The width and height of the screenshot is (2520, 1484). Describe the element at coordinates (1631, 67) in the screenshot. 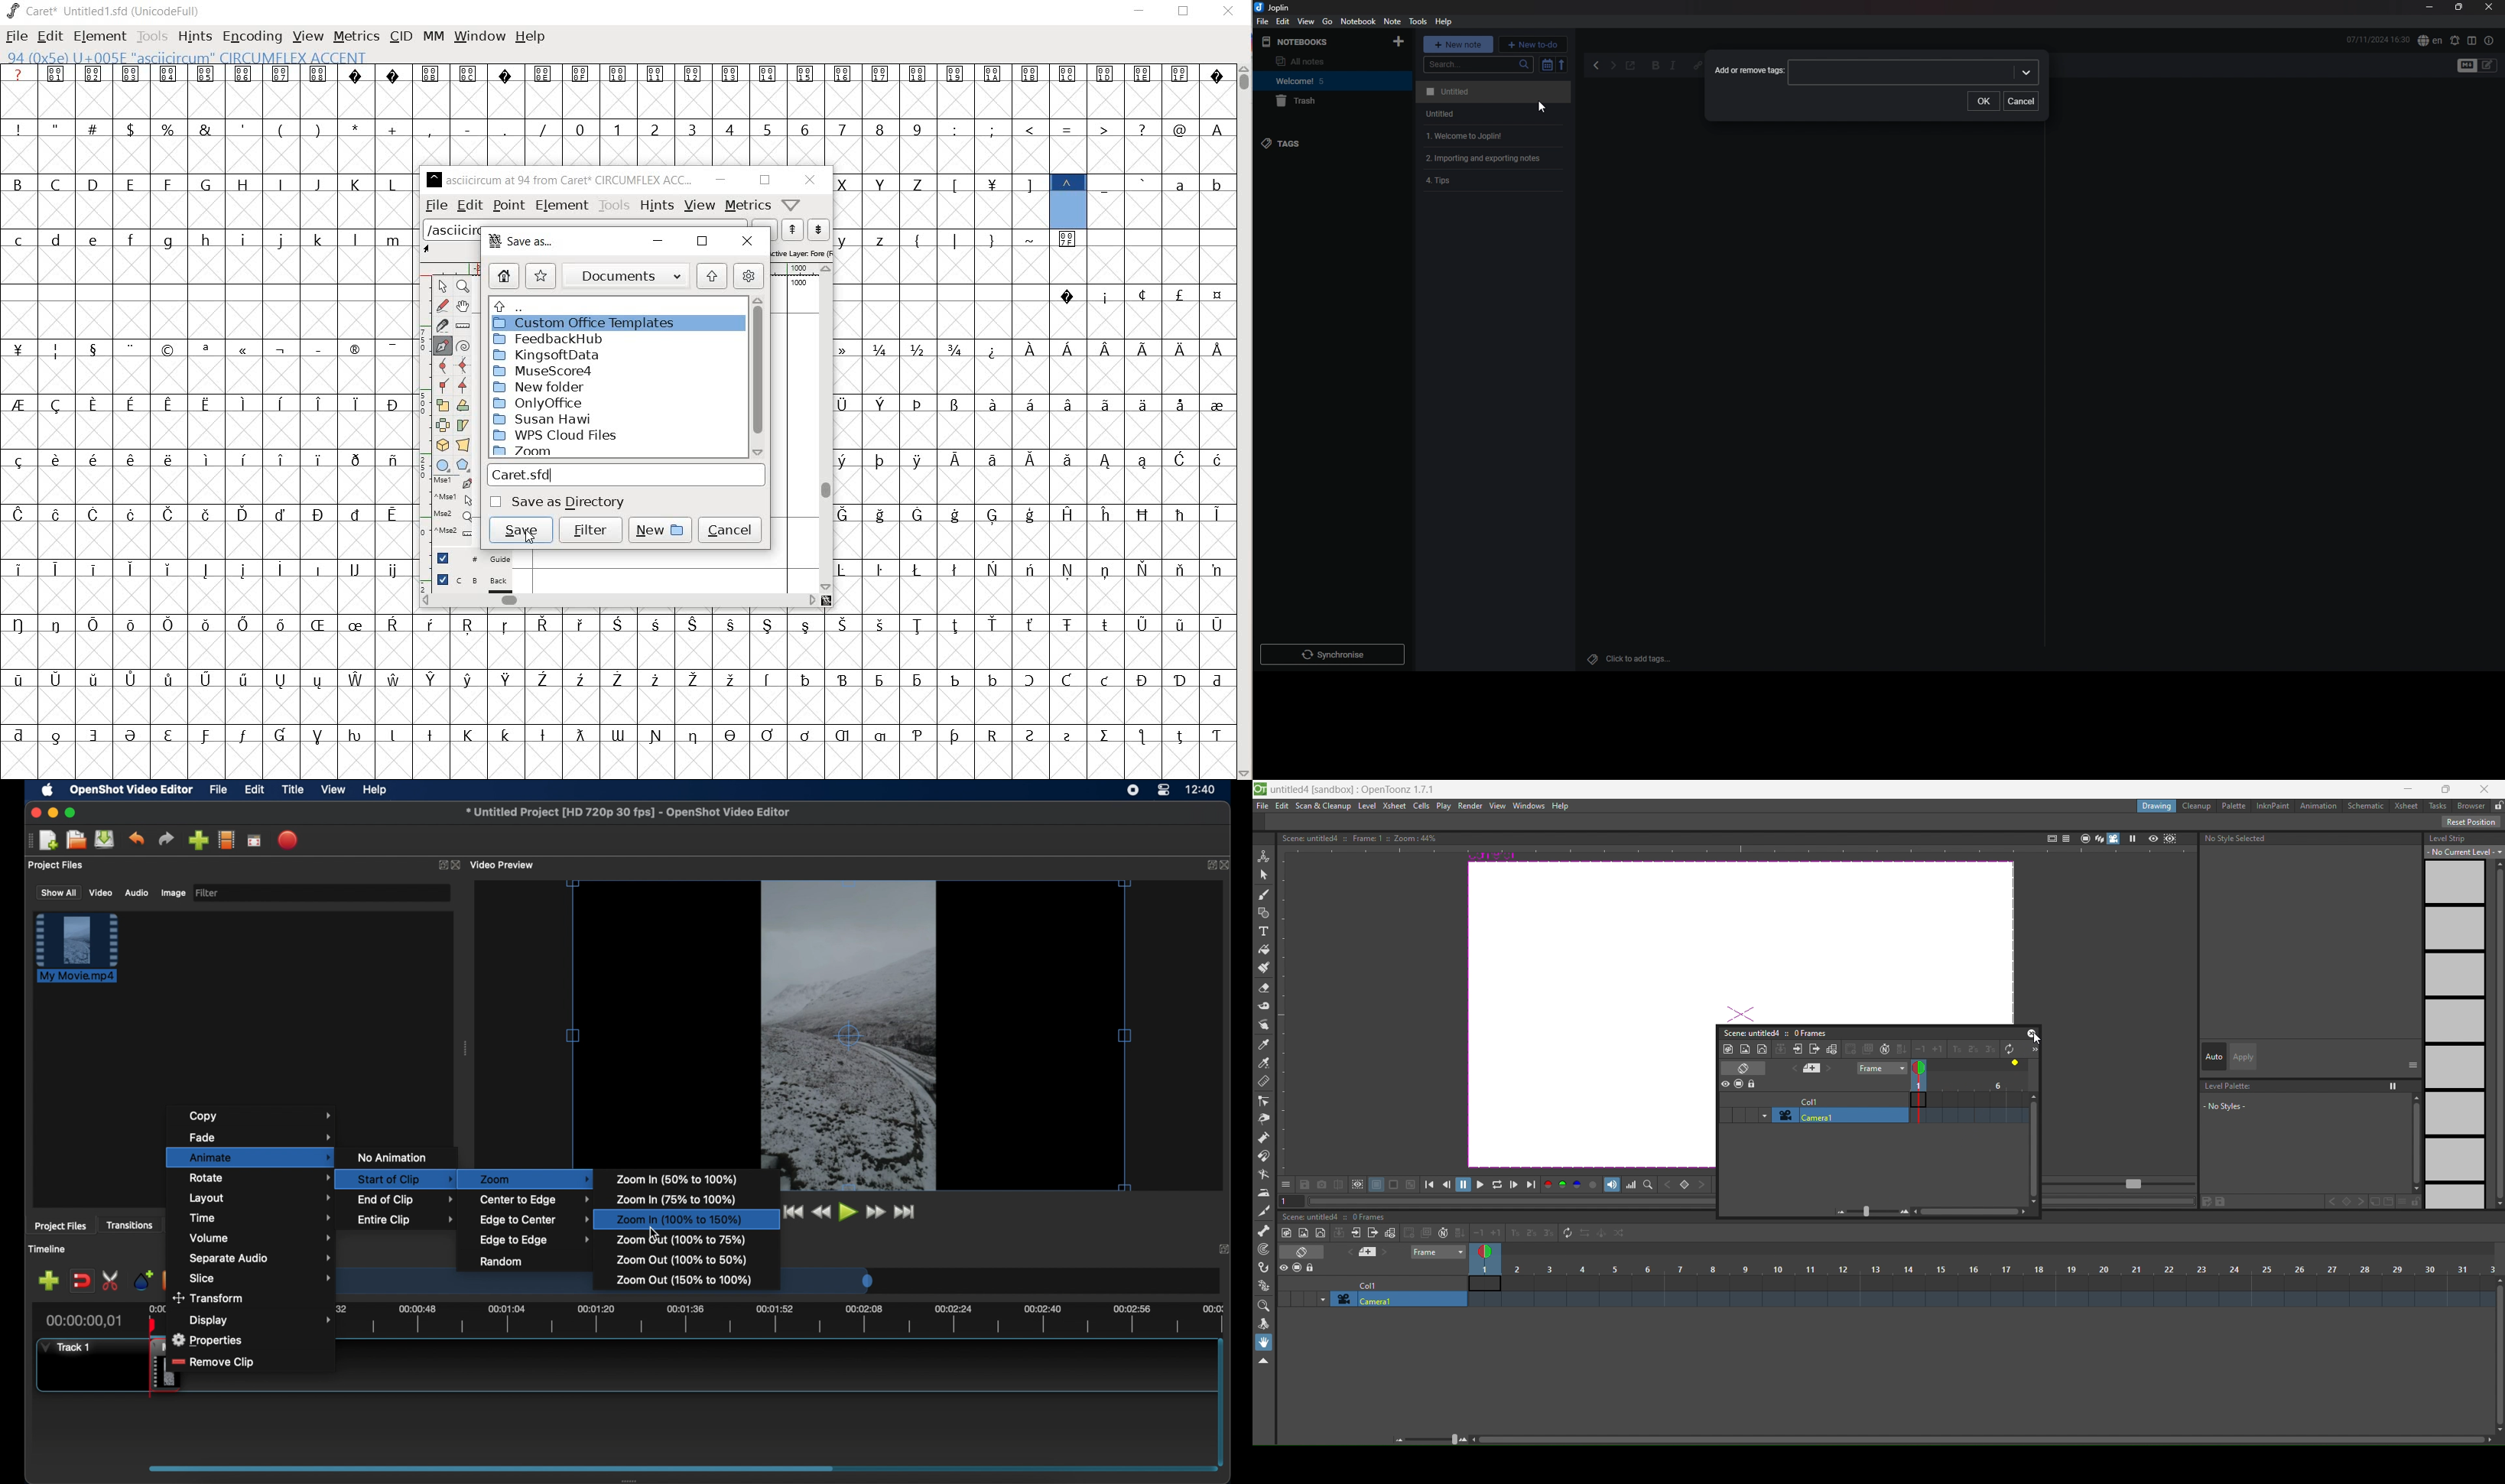

I see `toggle external editing` at that location.